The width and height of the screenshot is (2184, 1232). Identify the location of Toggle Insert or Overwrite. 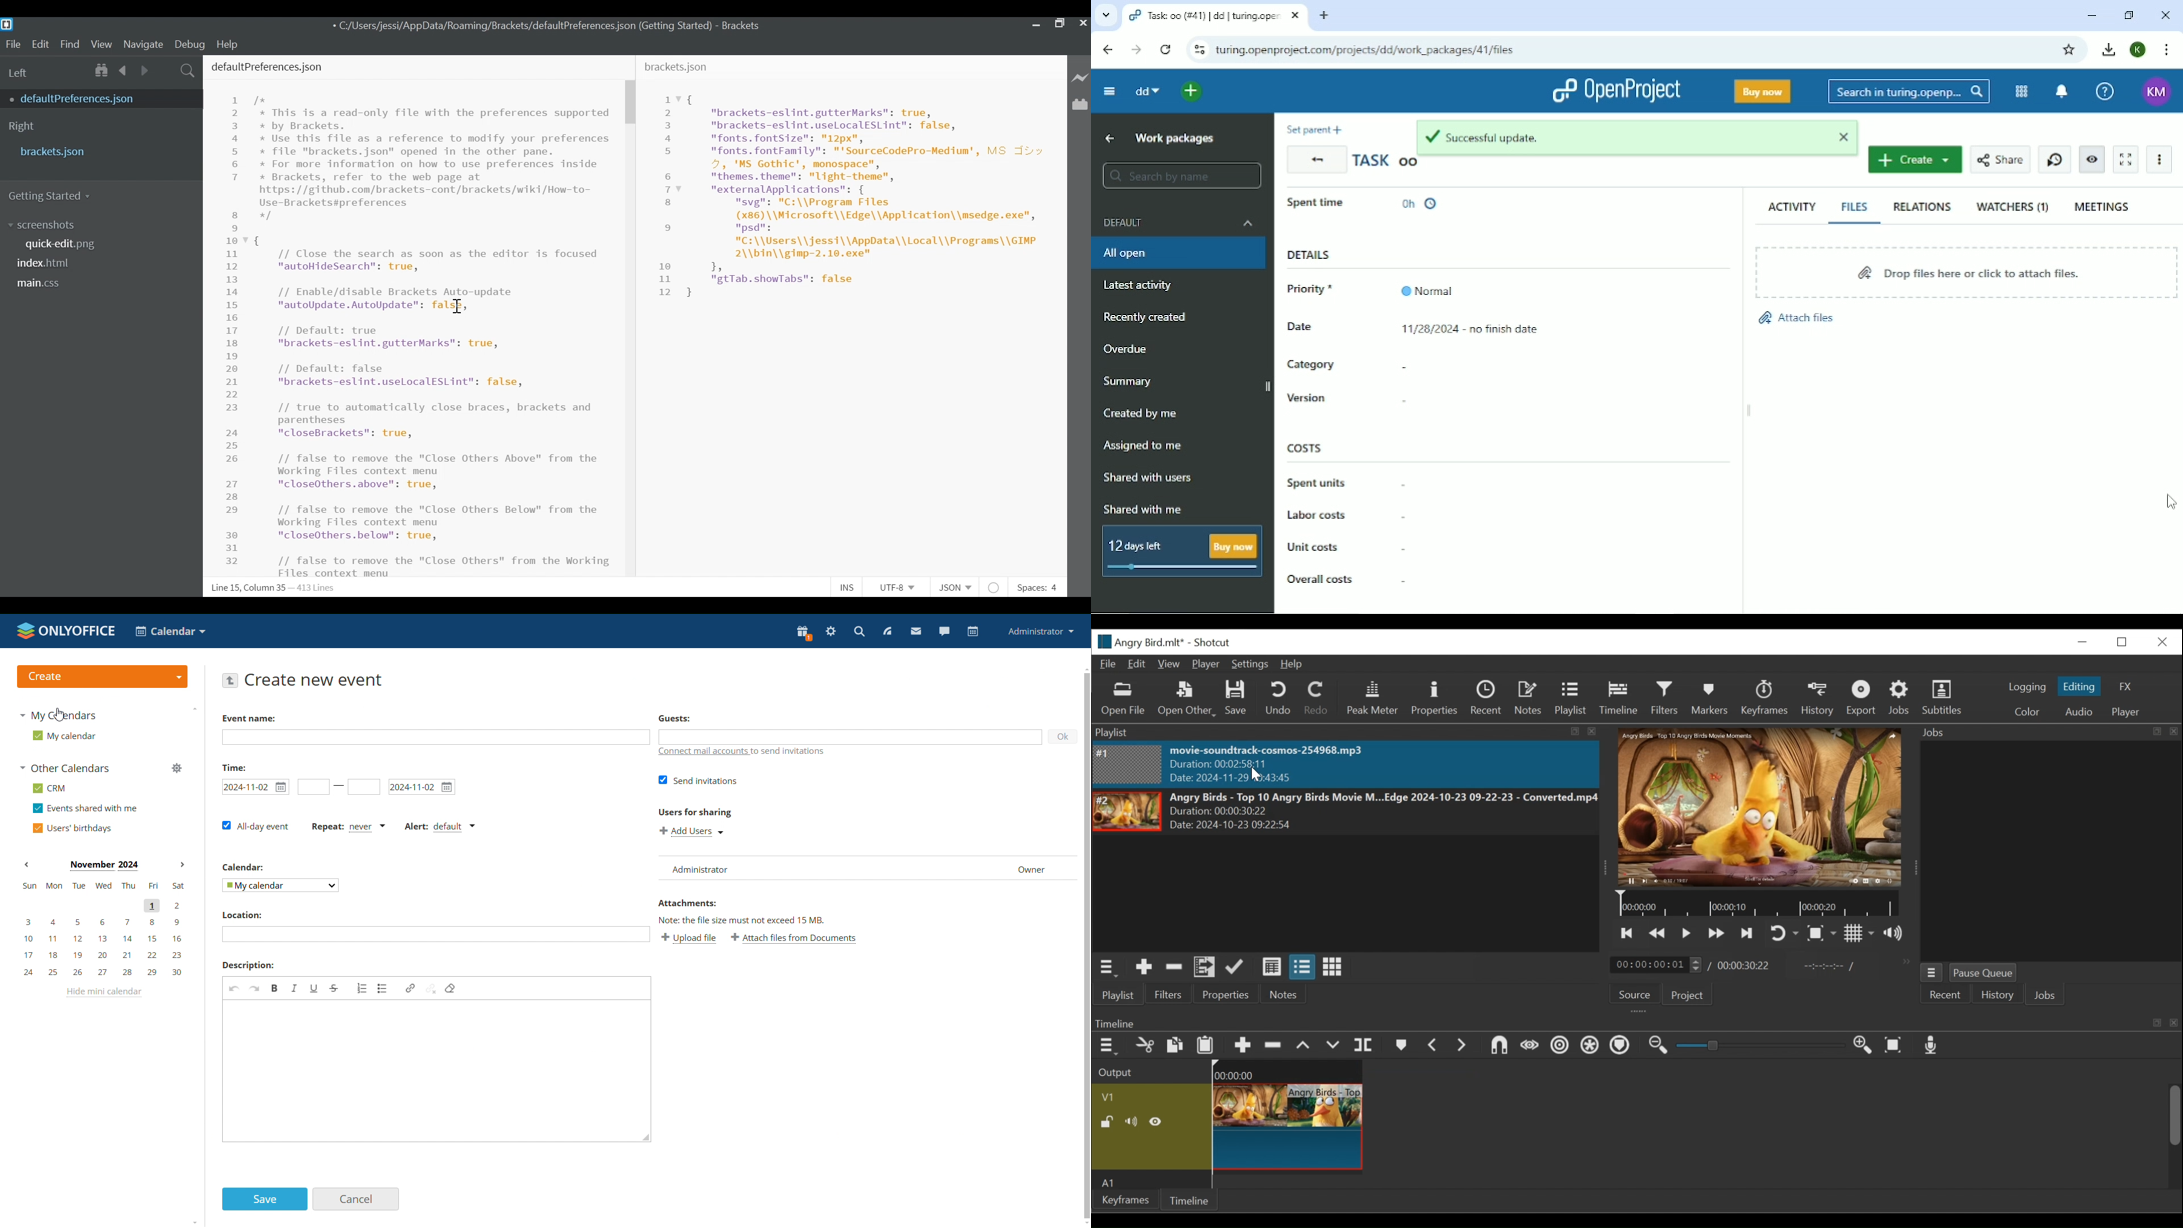
(848, 588).